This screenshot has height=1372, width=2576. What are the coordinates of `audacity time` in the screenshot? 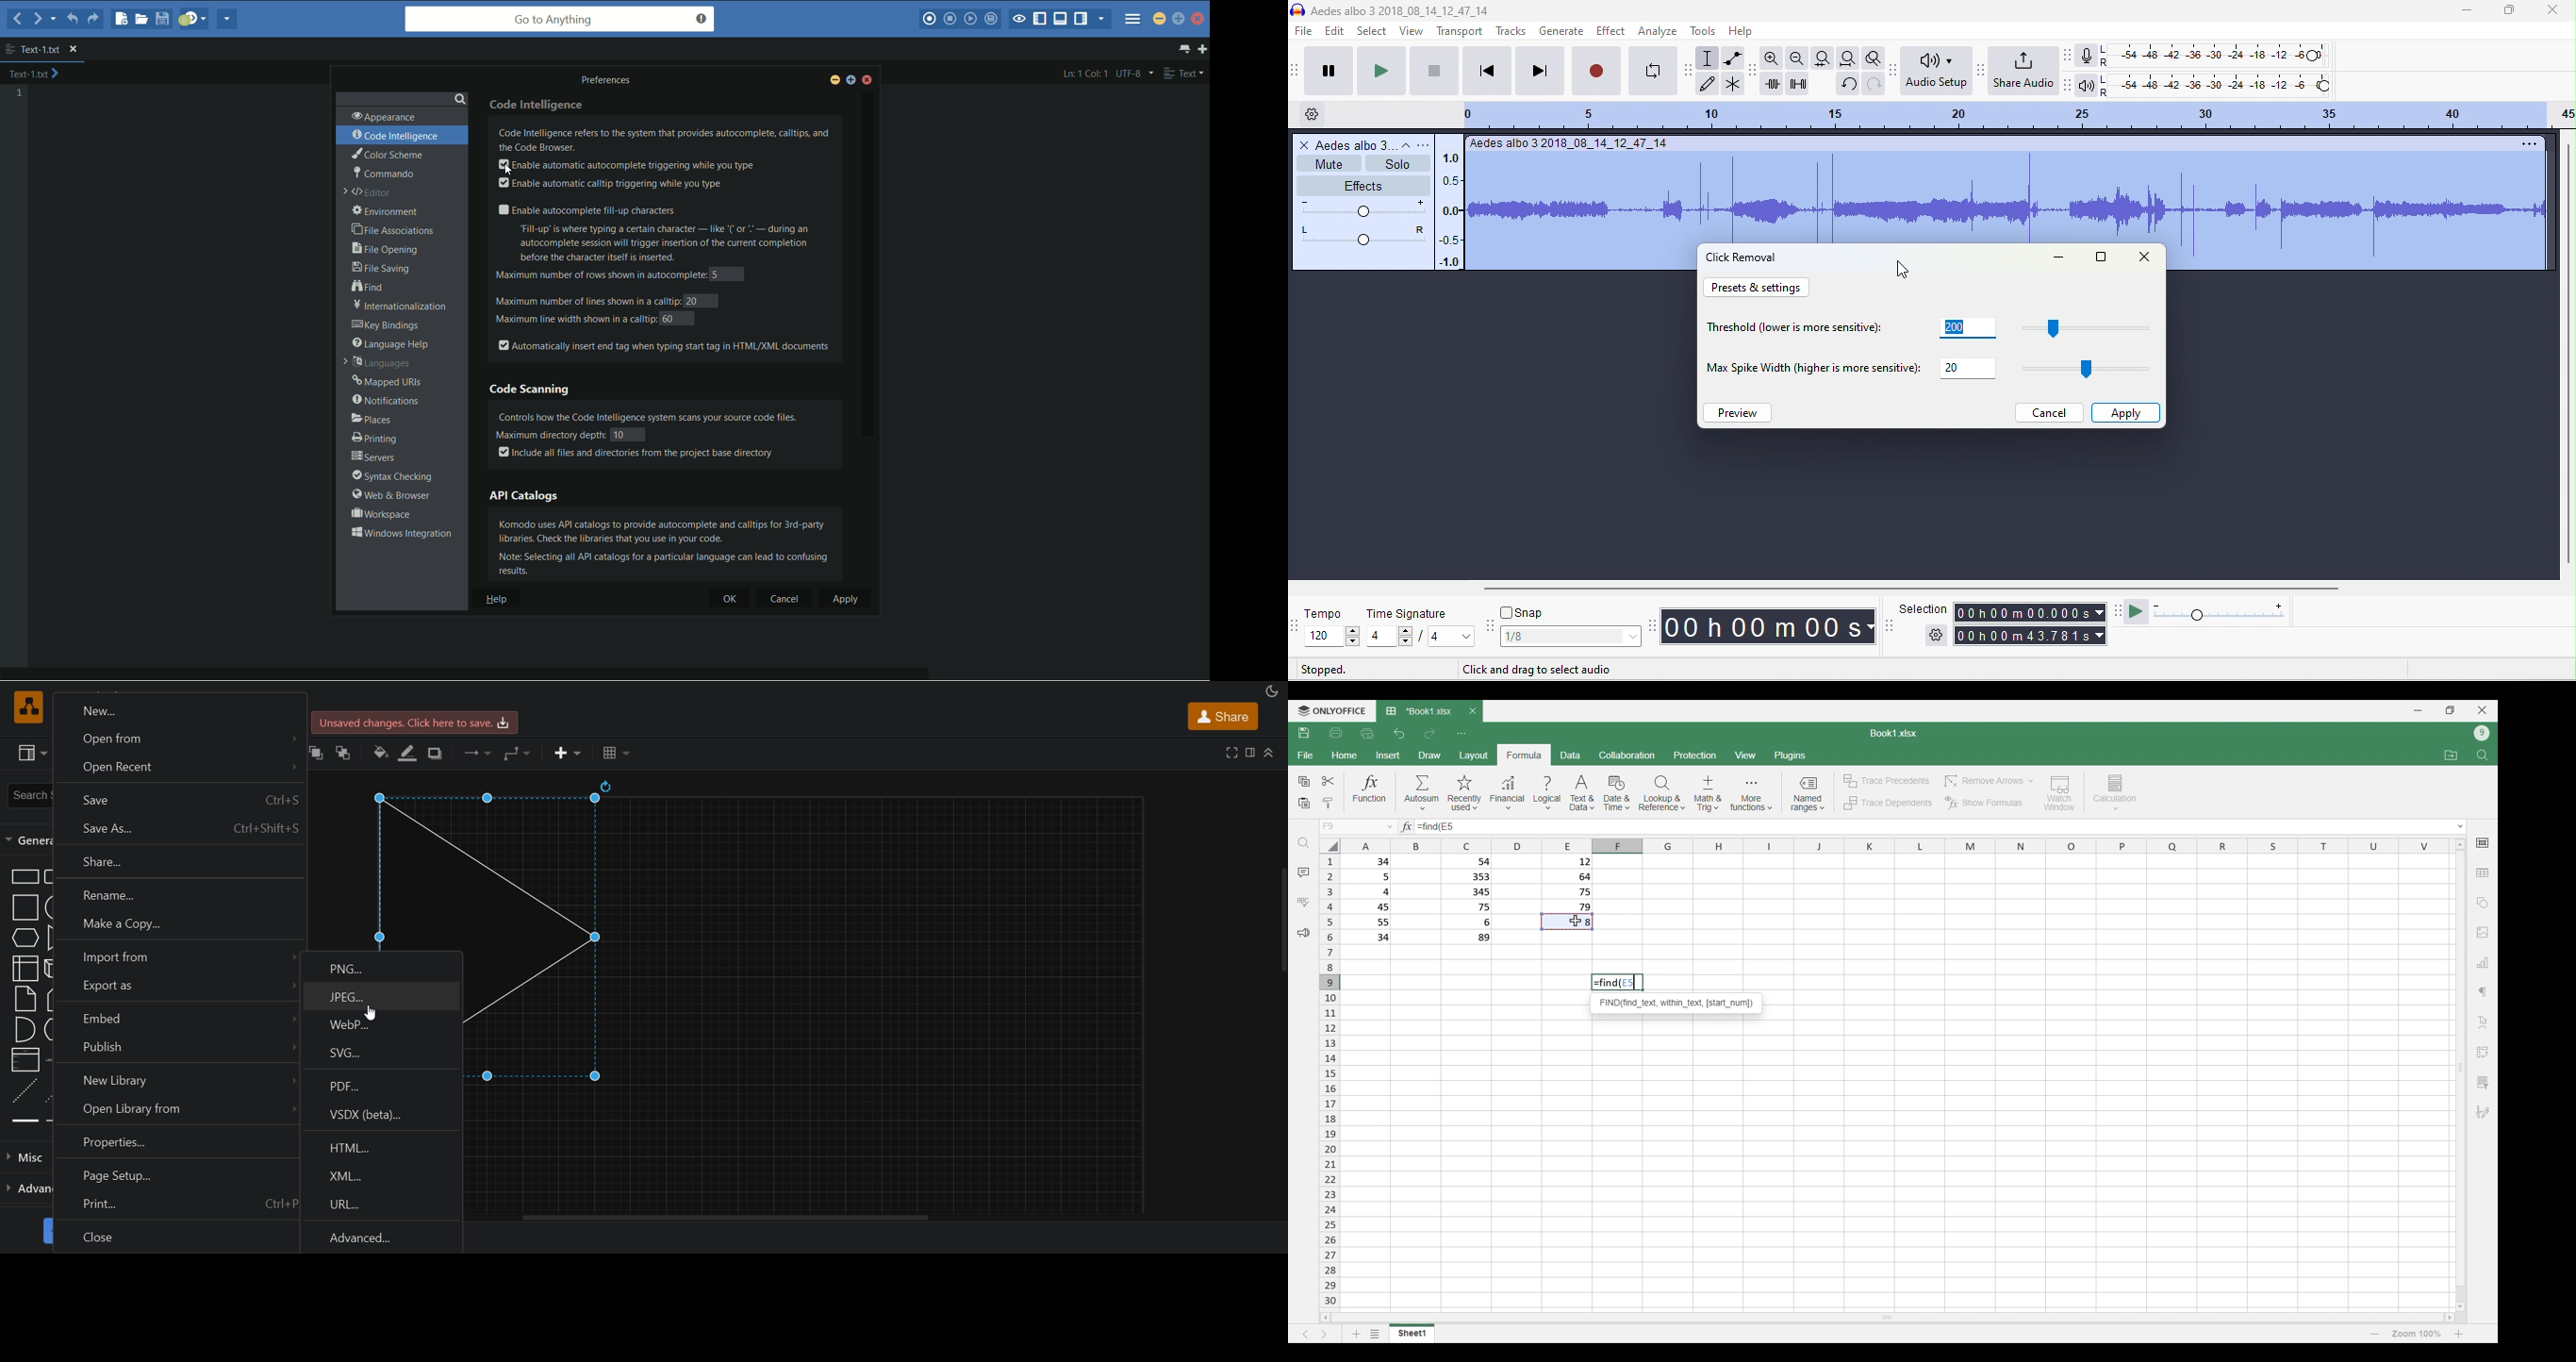 It's located at (1769, 627).